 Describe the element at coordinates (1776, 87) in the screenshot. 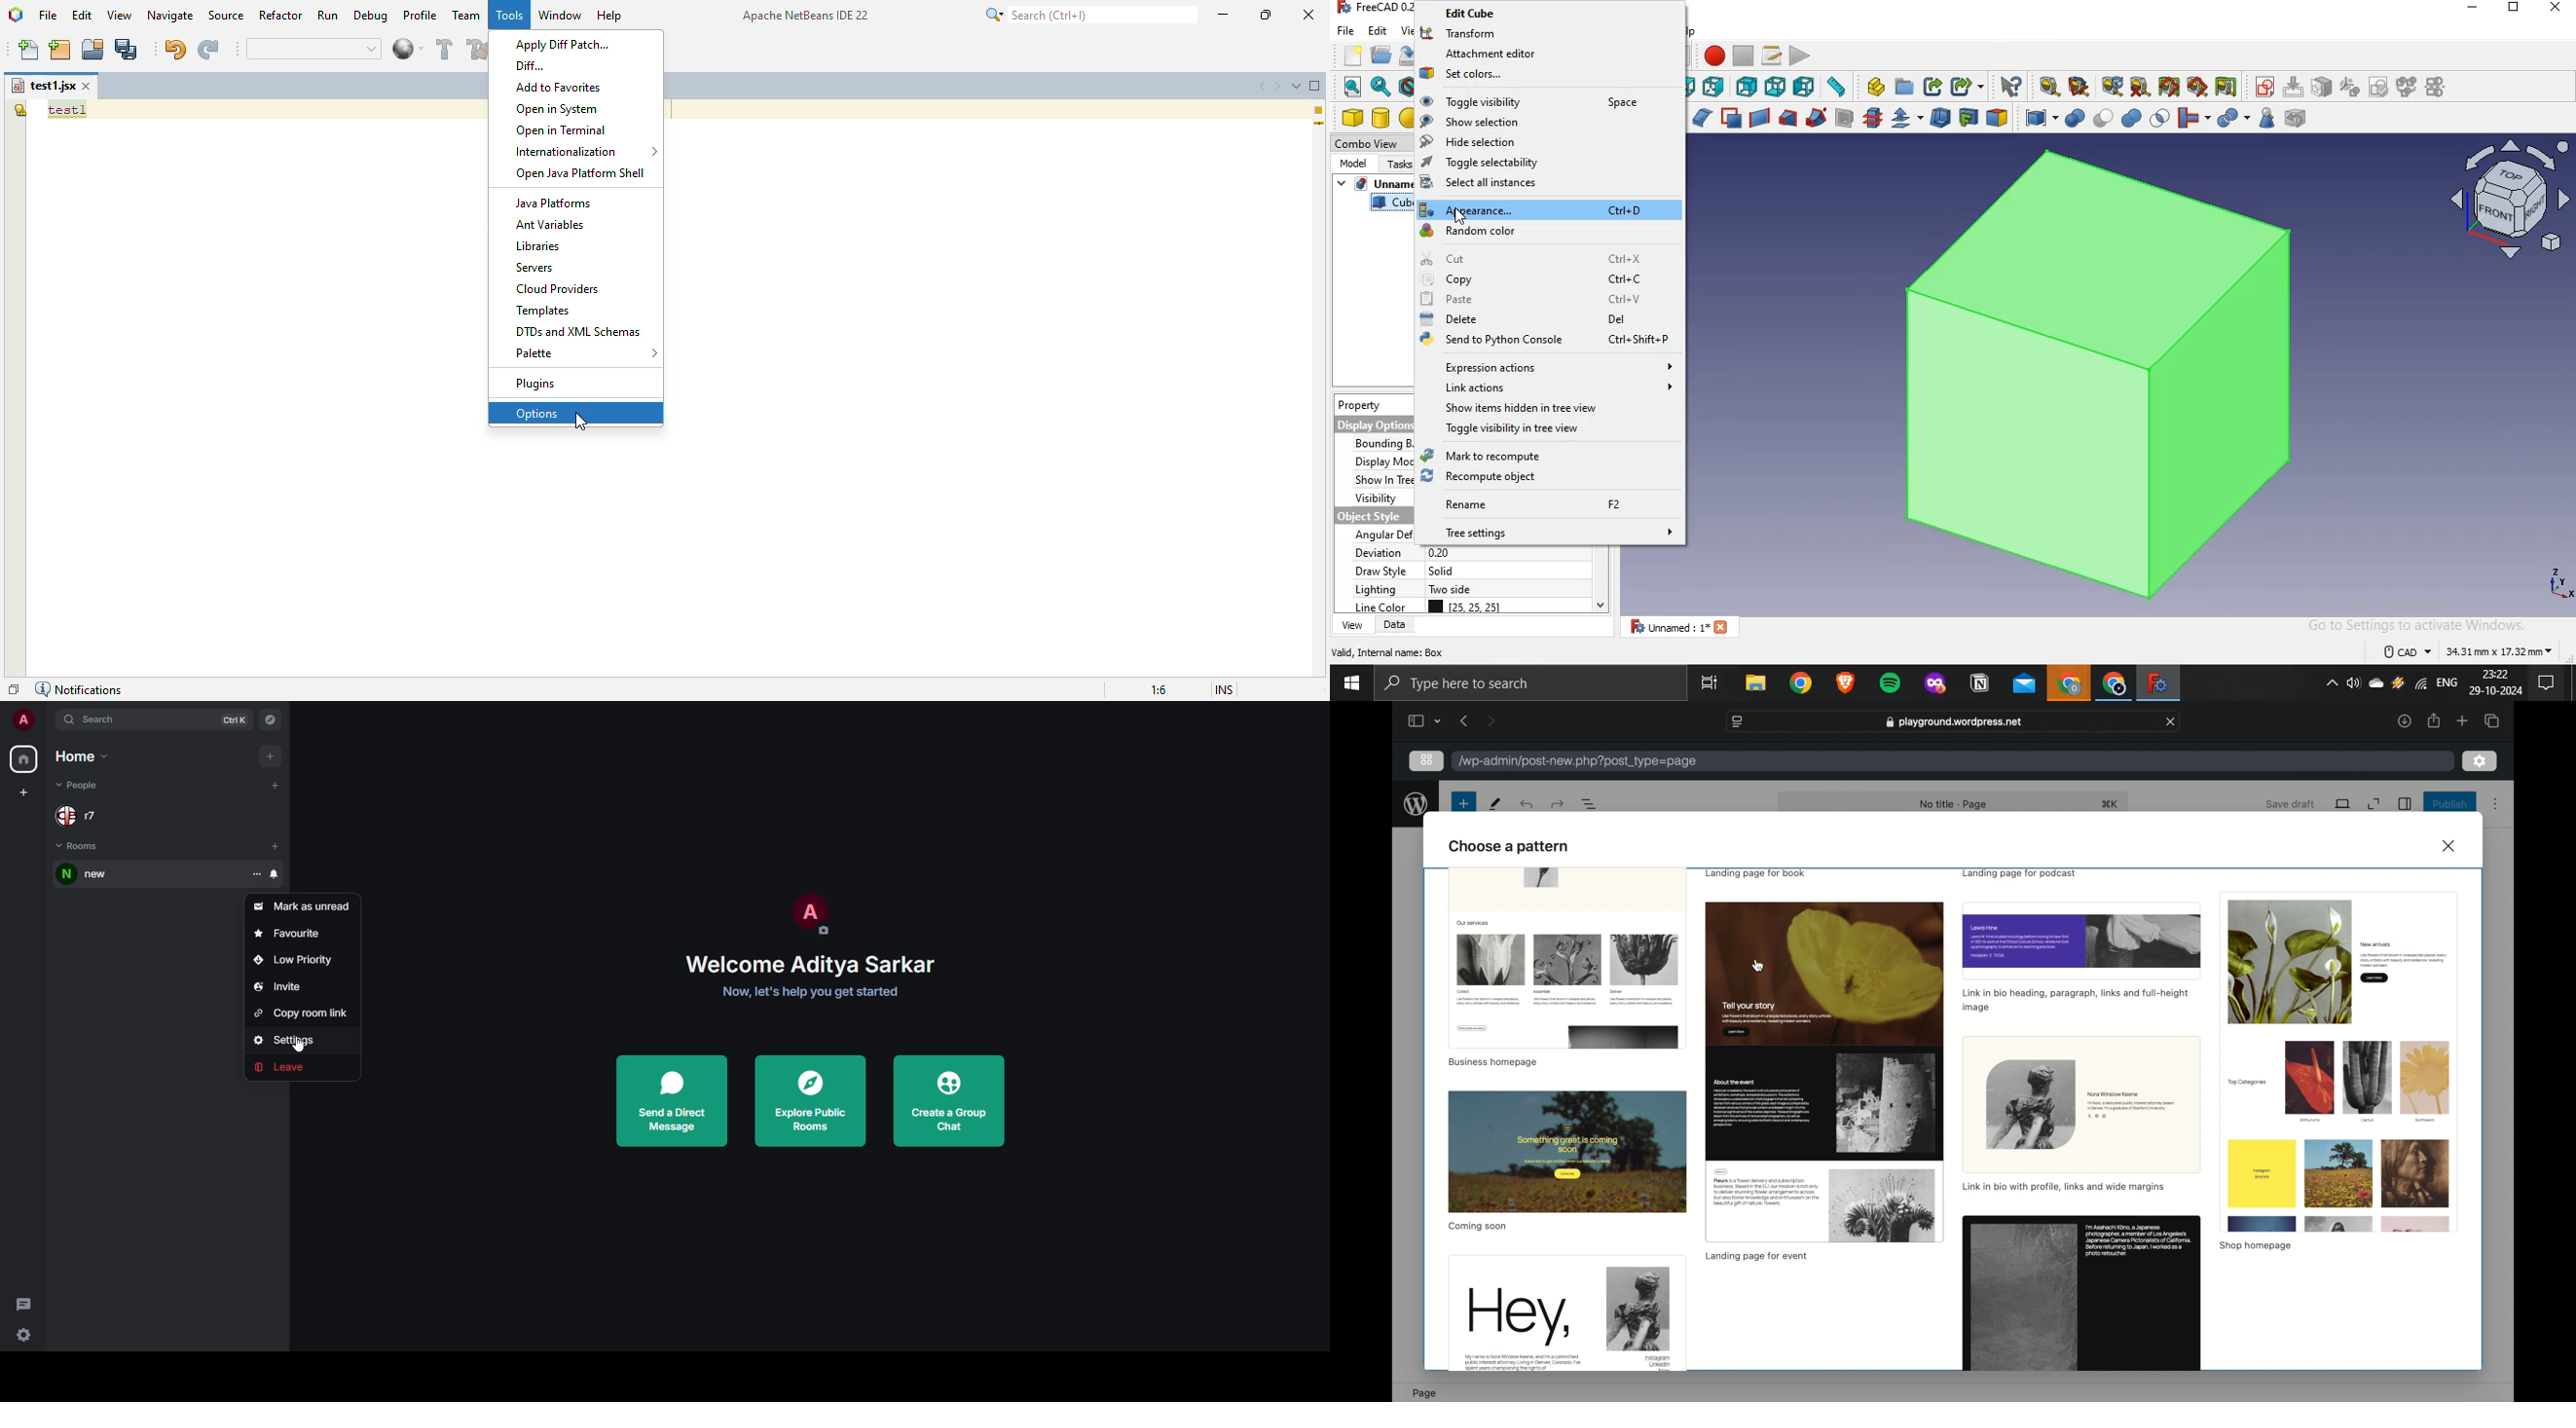

I see `bottom` at that location.